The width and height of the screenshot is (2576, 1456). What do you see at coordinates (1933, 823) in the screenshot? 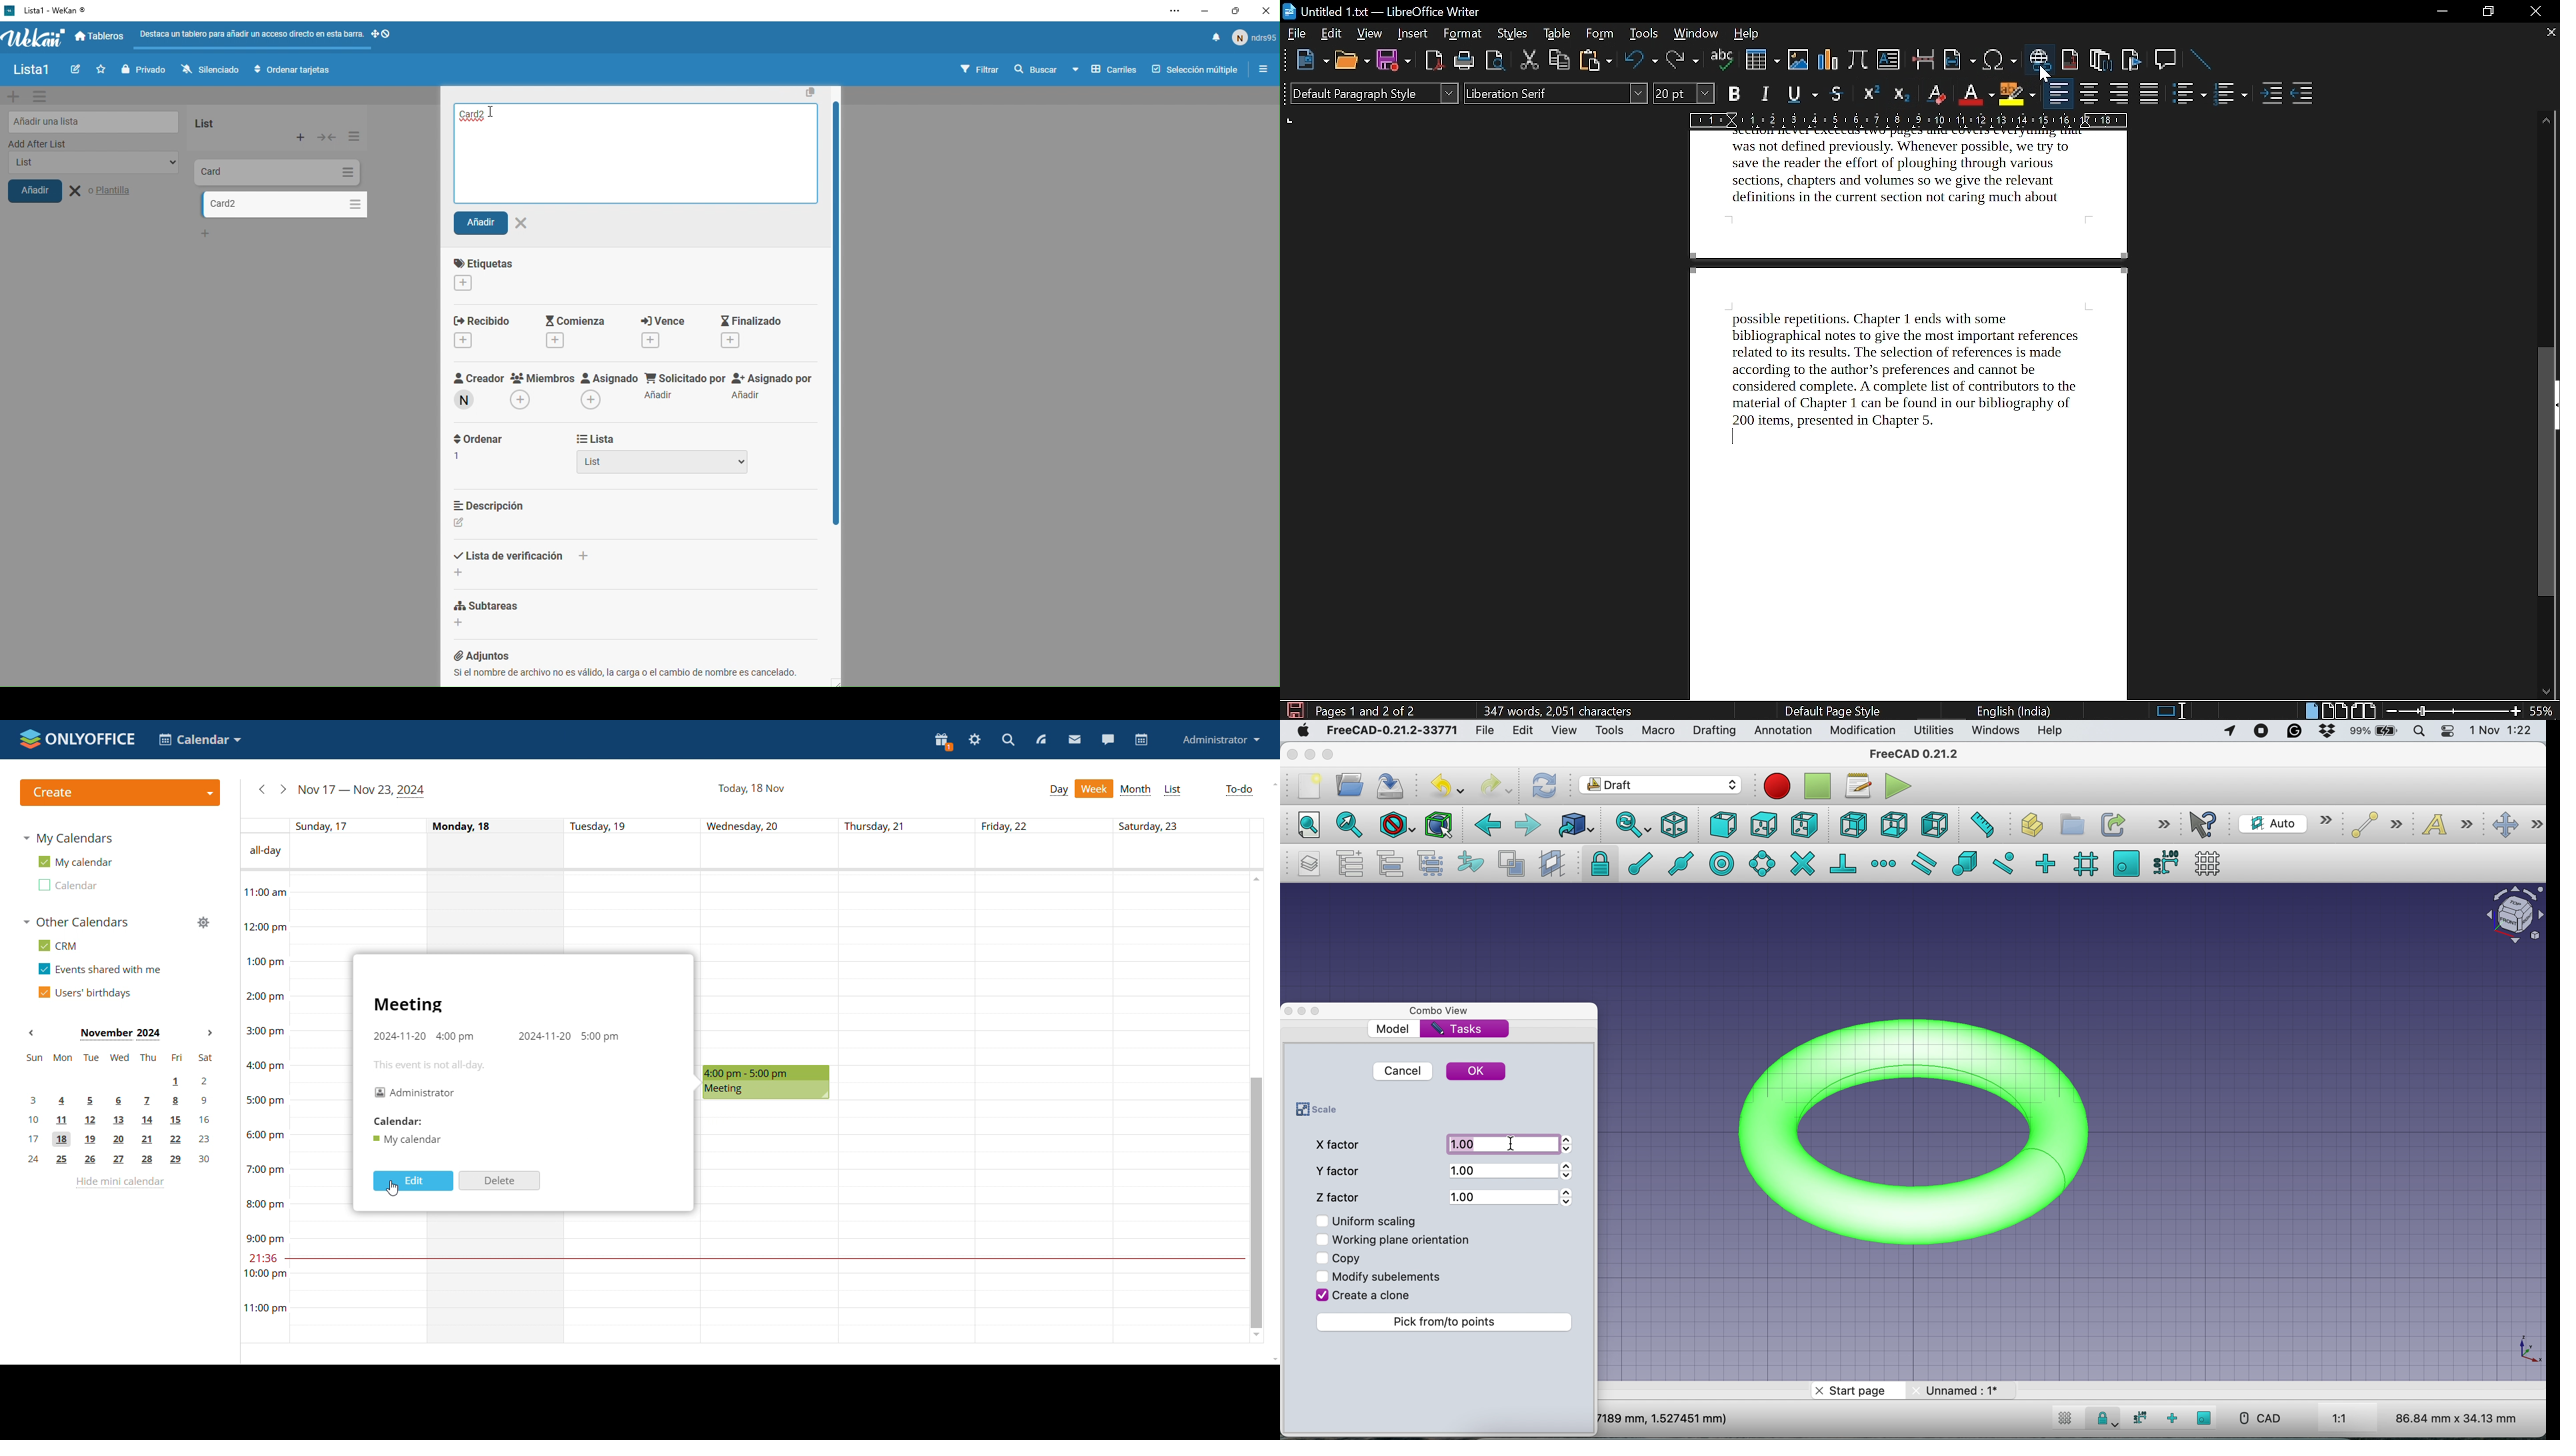
I see `left` at bounding box center [1933, 823].